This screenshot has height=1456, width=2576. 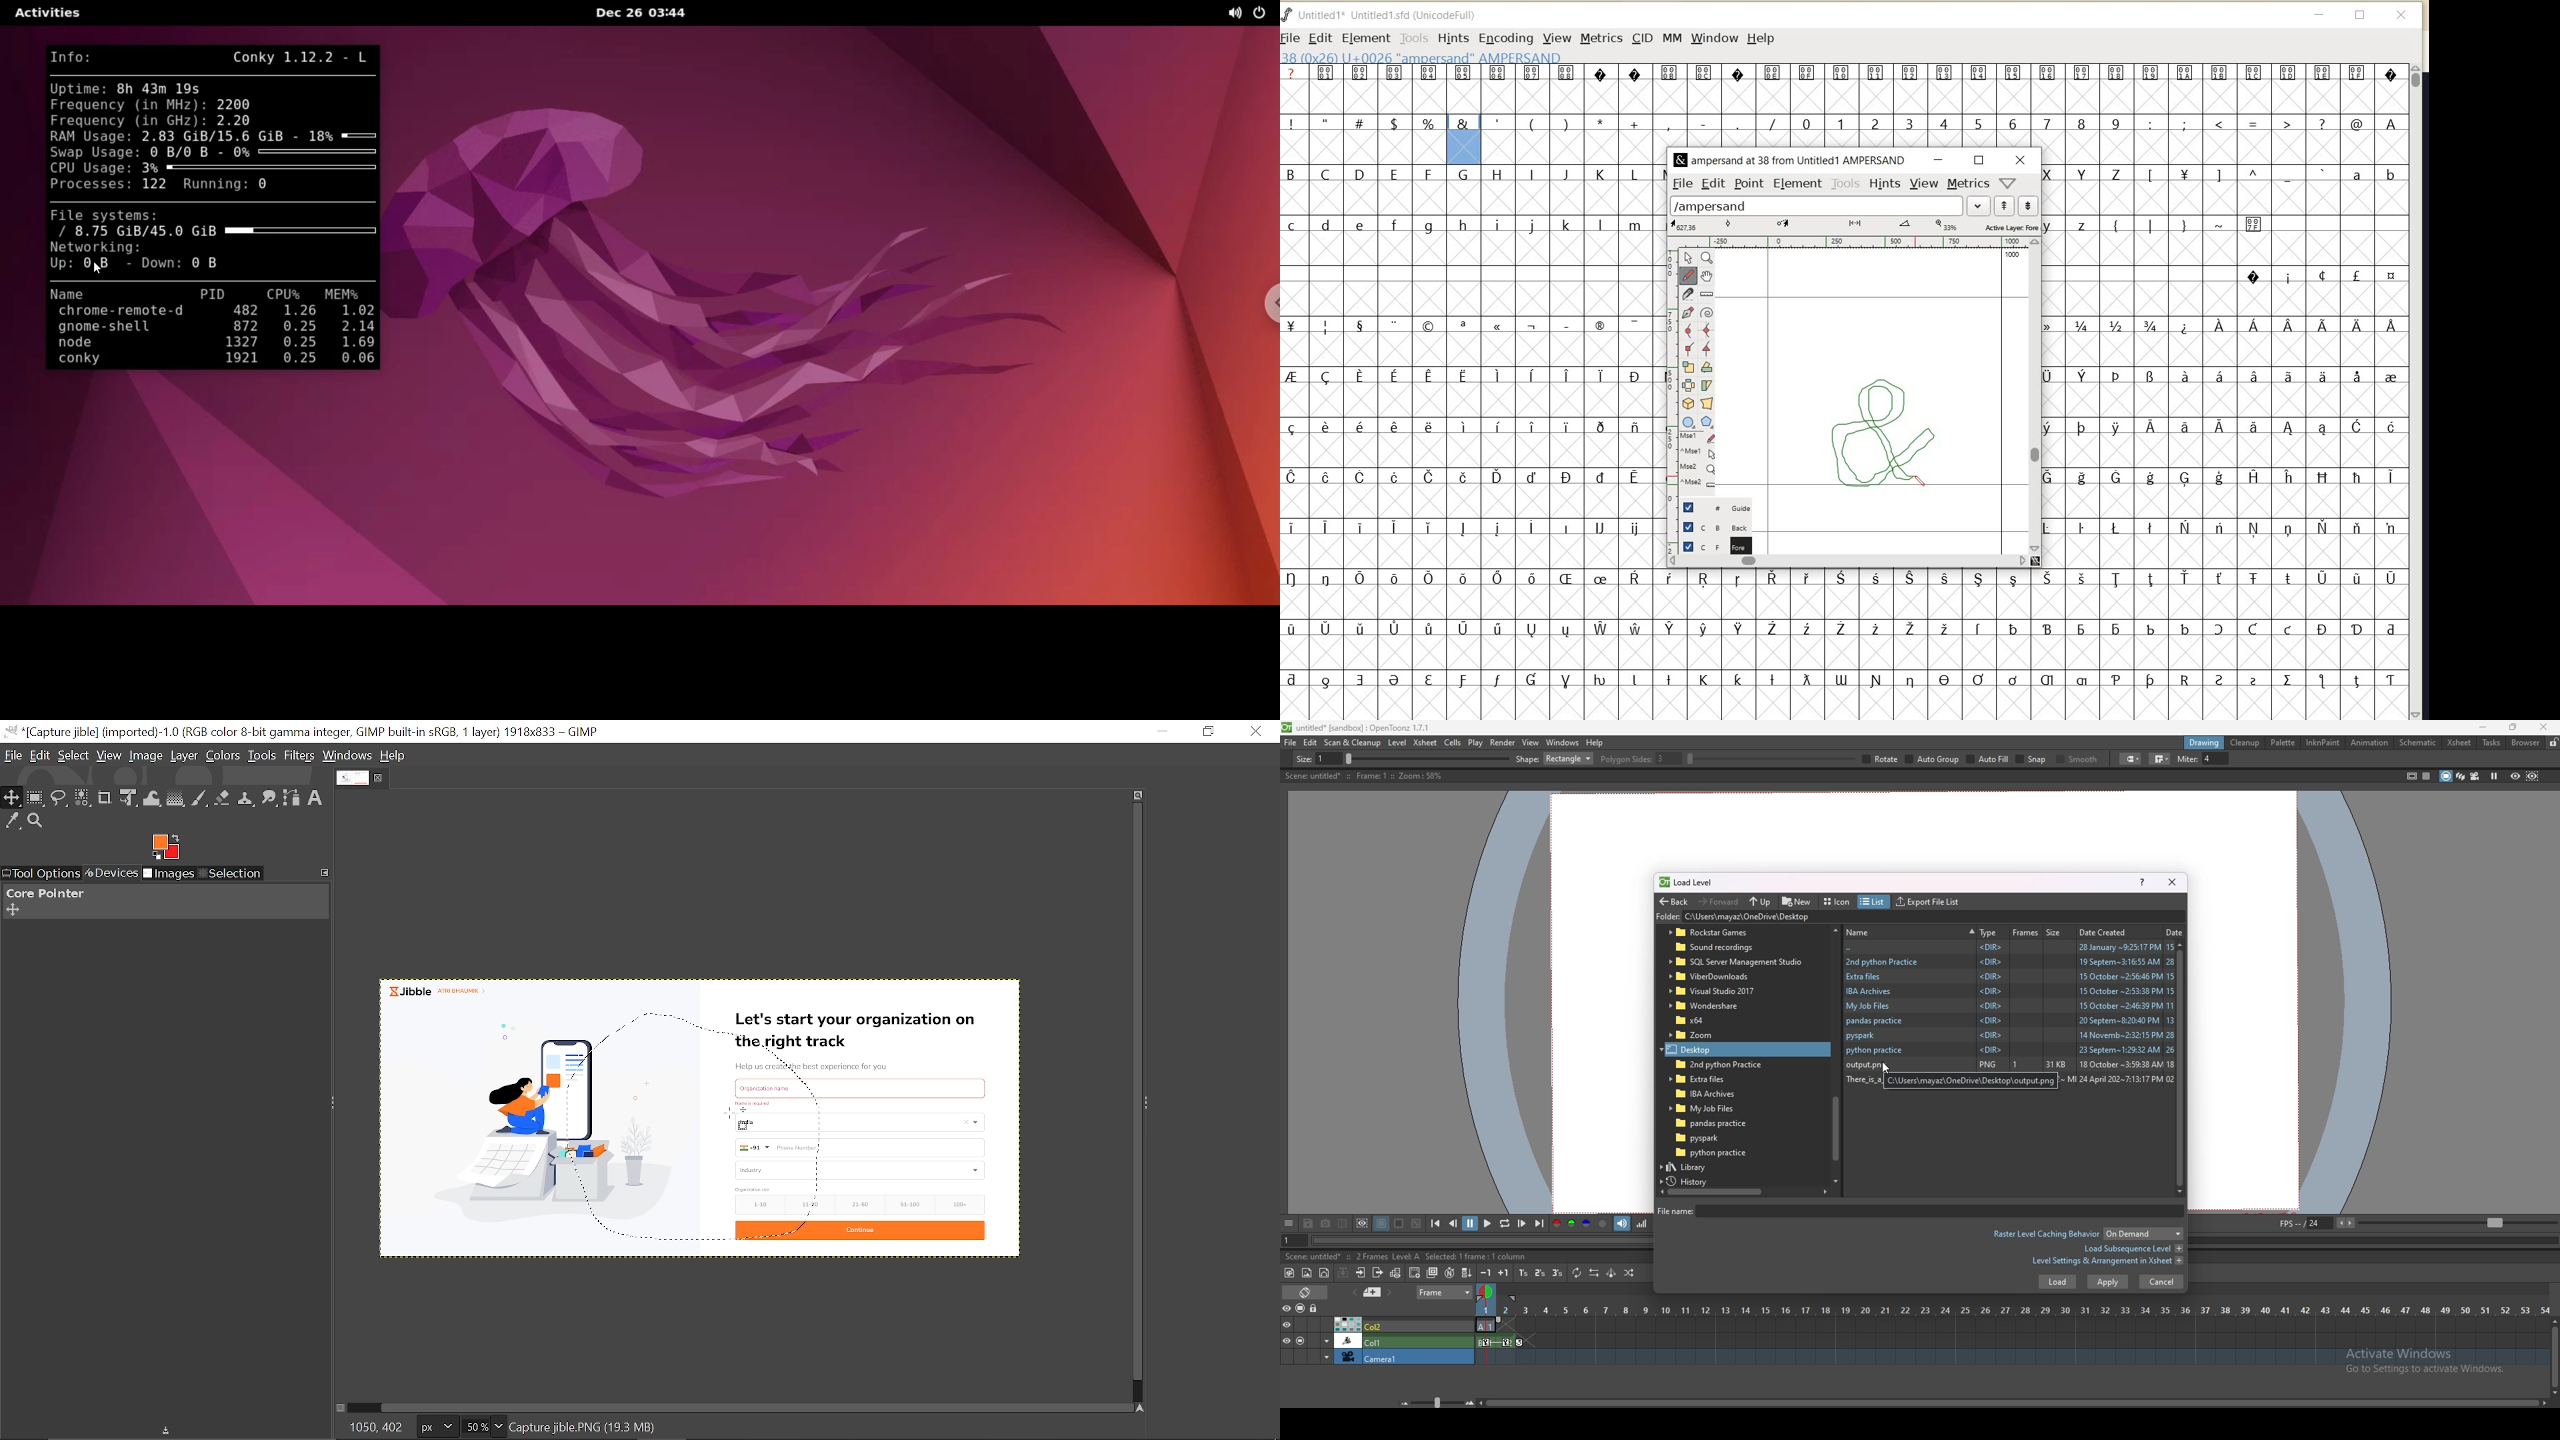 I want to click on play, so click(x=1476, y=743).